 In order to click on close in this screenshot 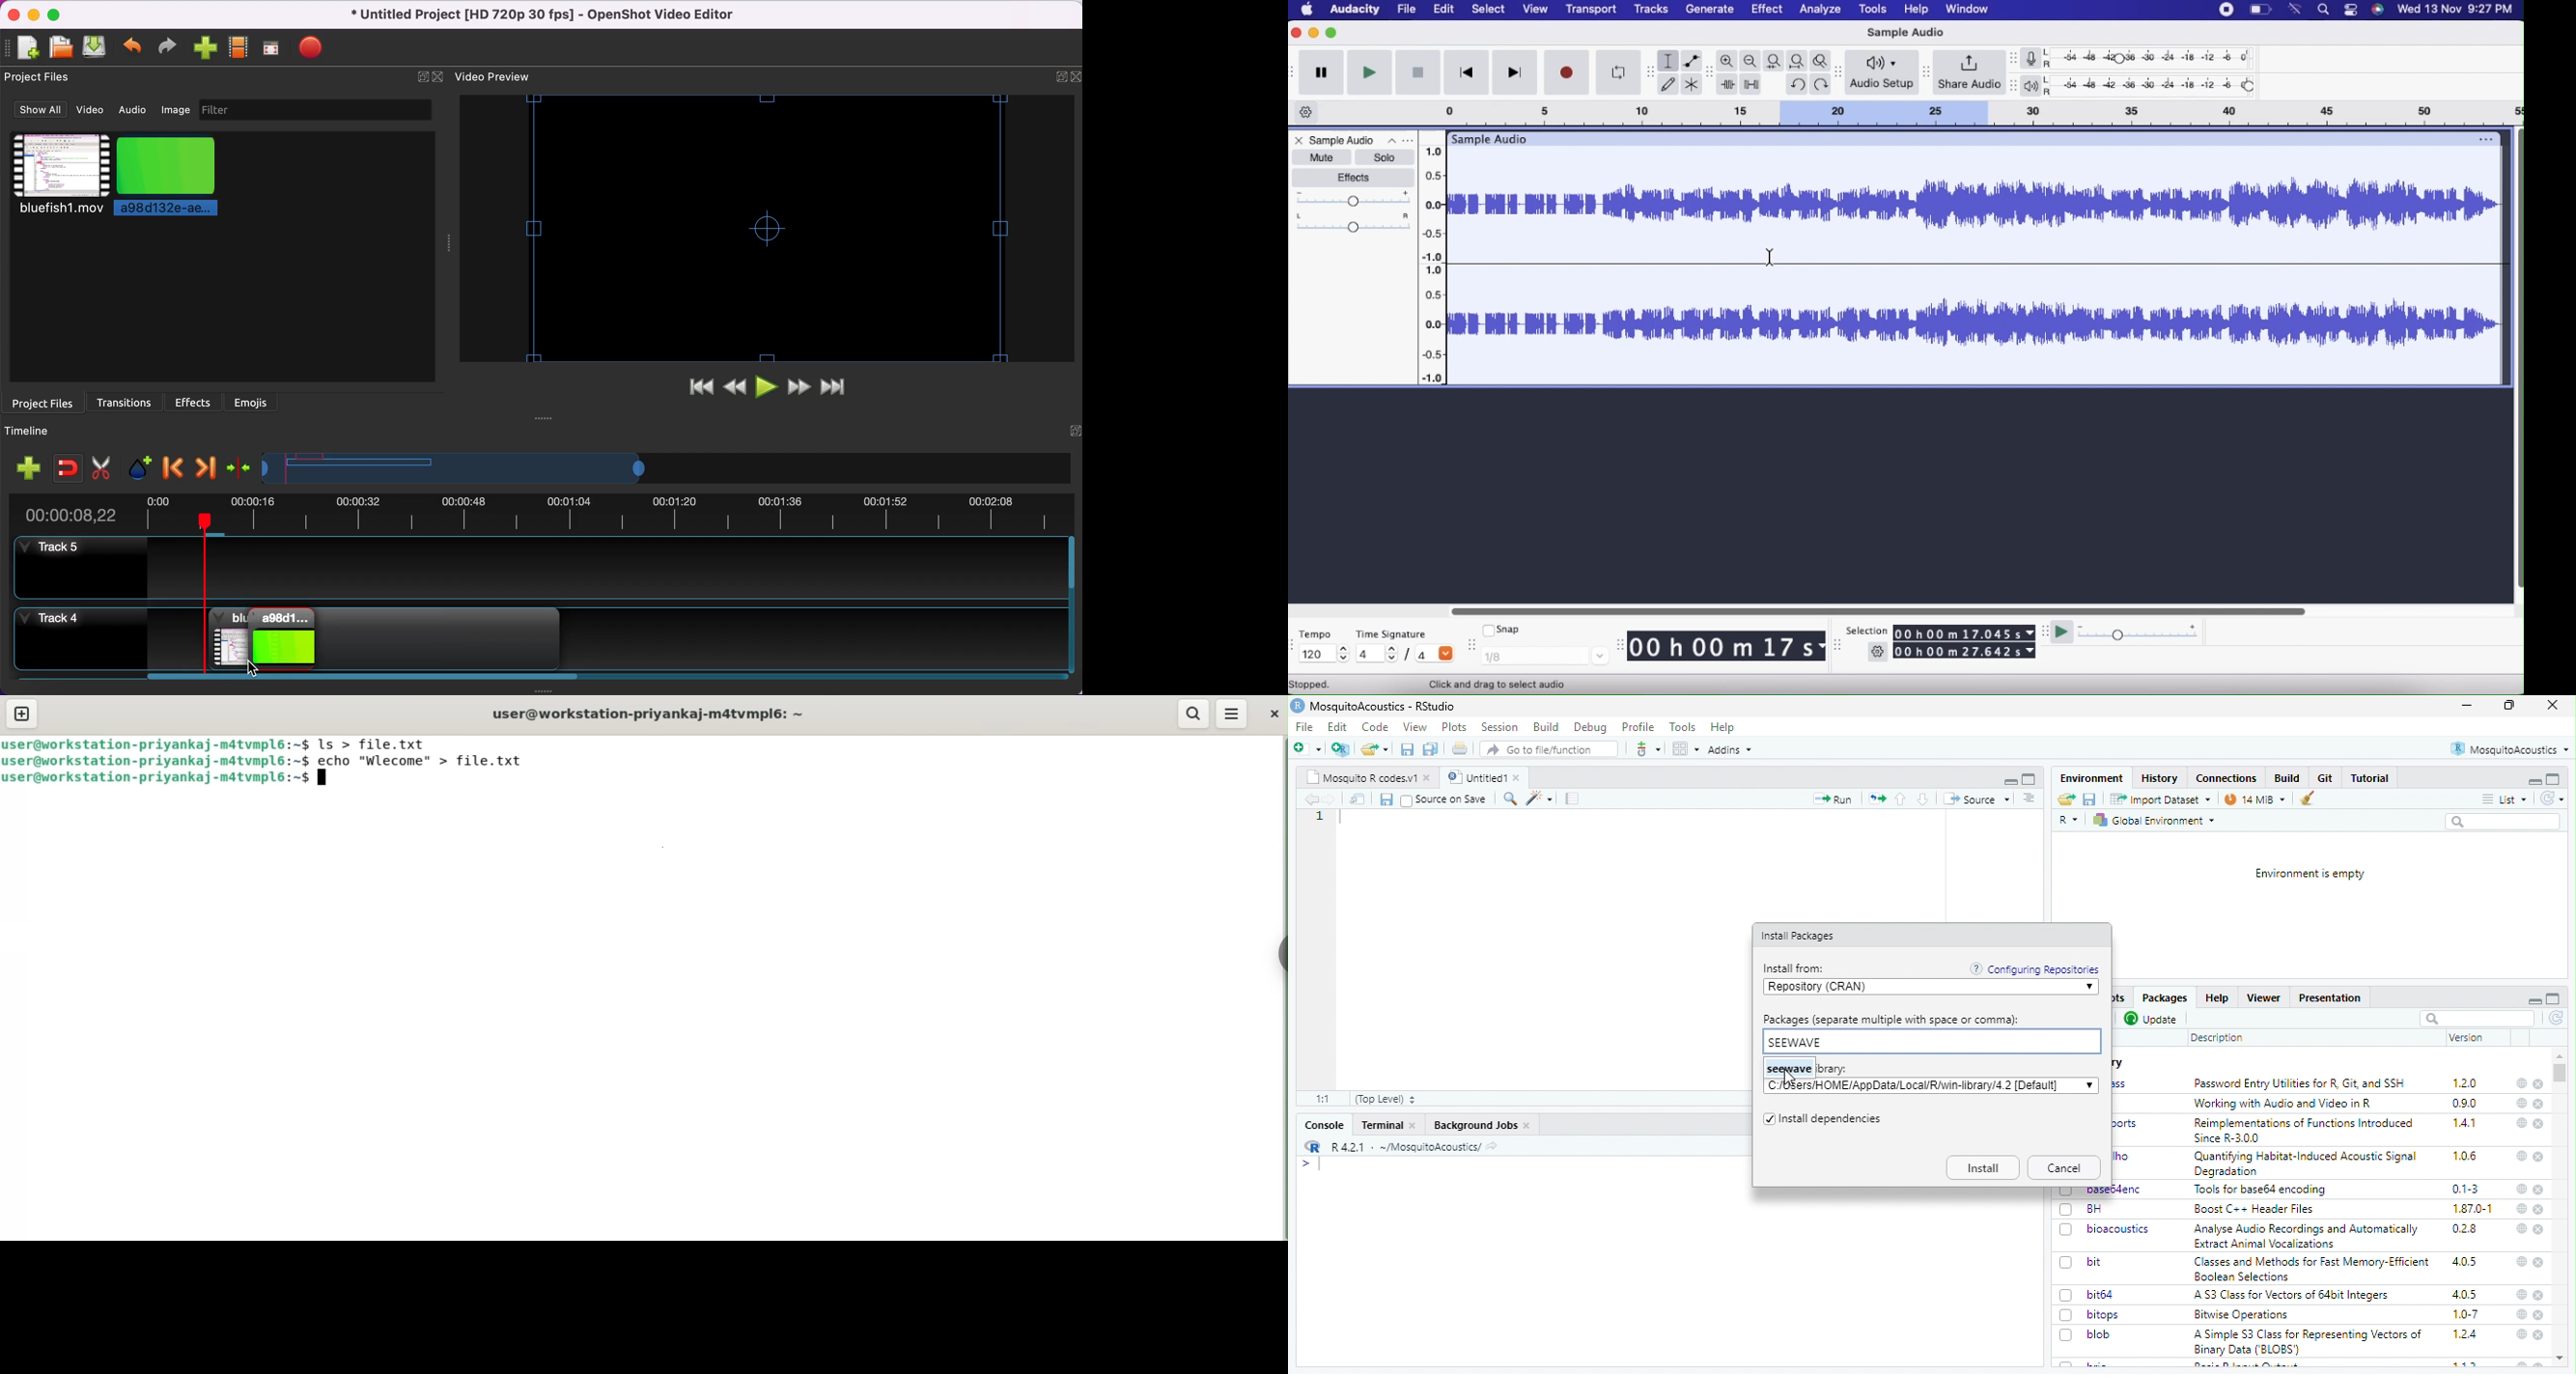, I will do `click(2538, 1262)`.